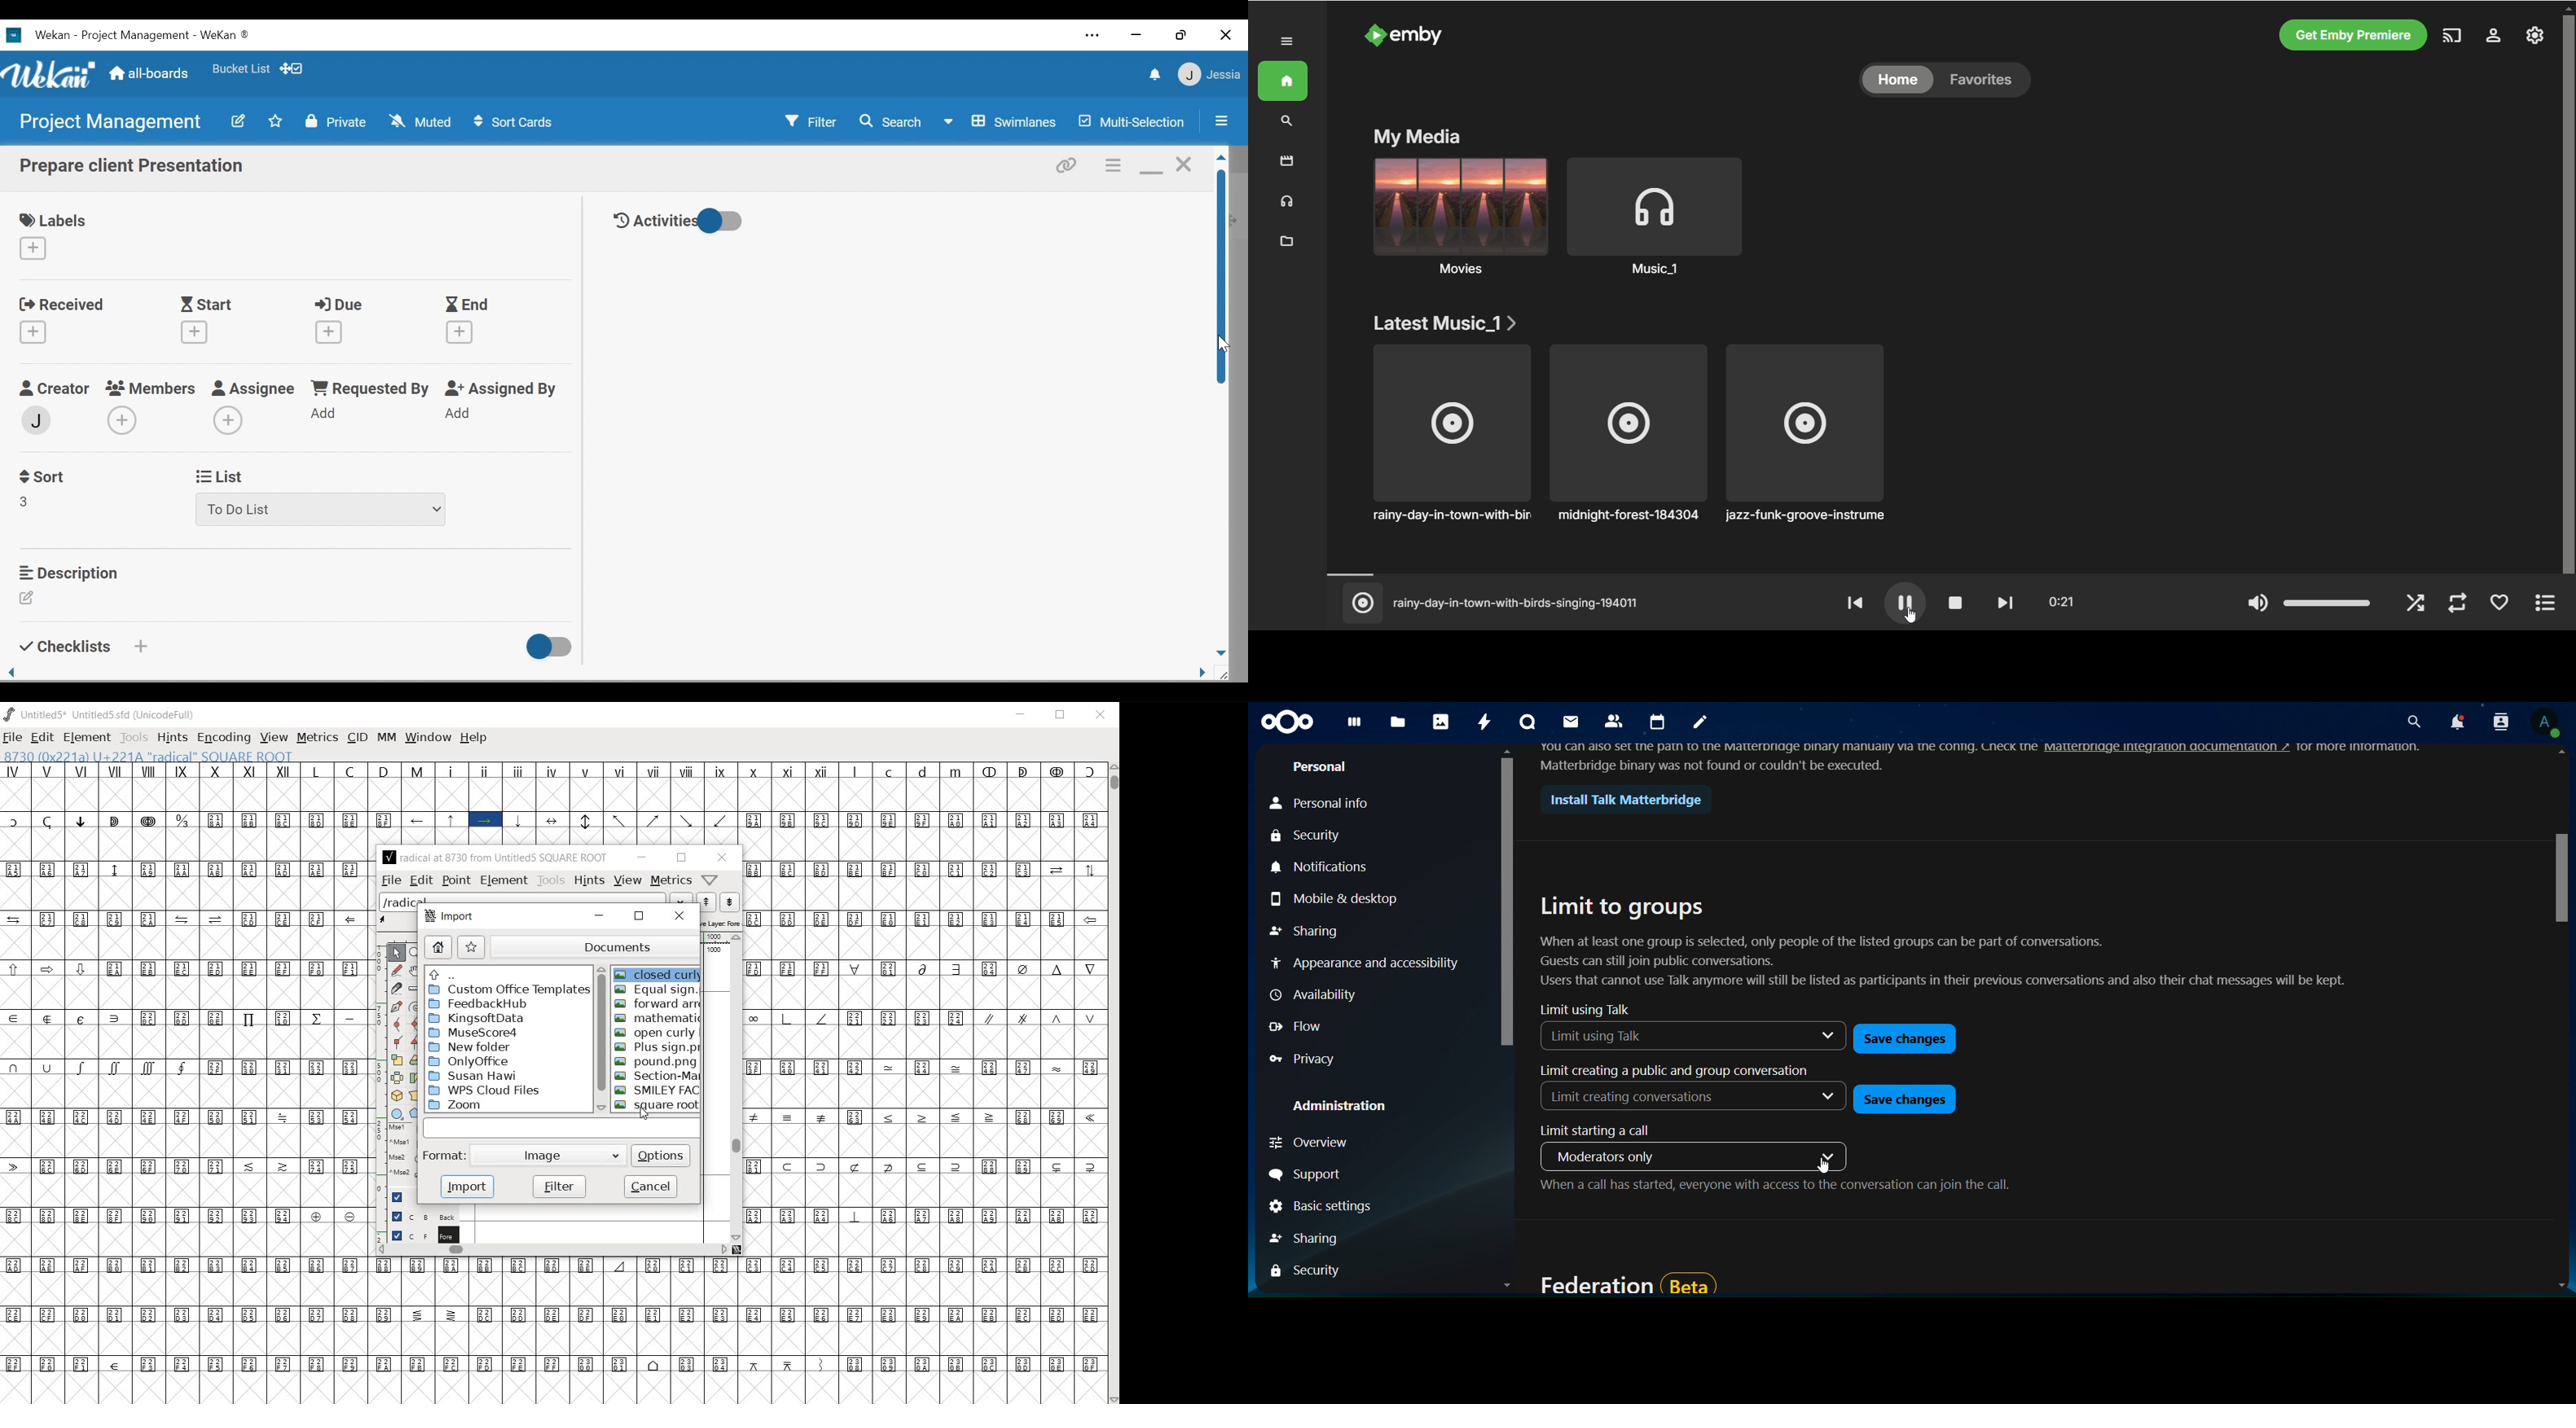  Describe the element at coordinates (134, 738) in the screenshot. I see `TOOLS` at that location.